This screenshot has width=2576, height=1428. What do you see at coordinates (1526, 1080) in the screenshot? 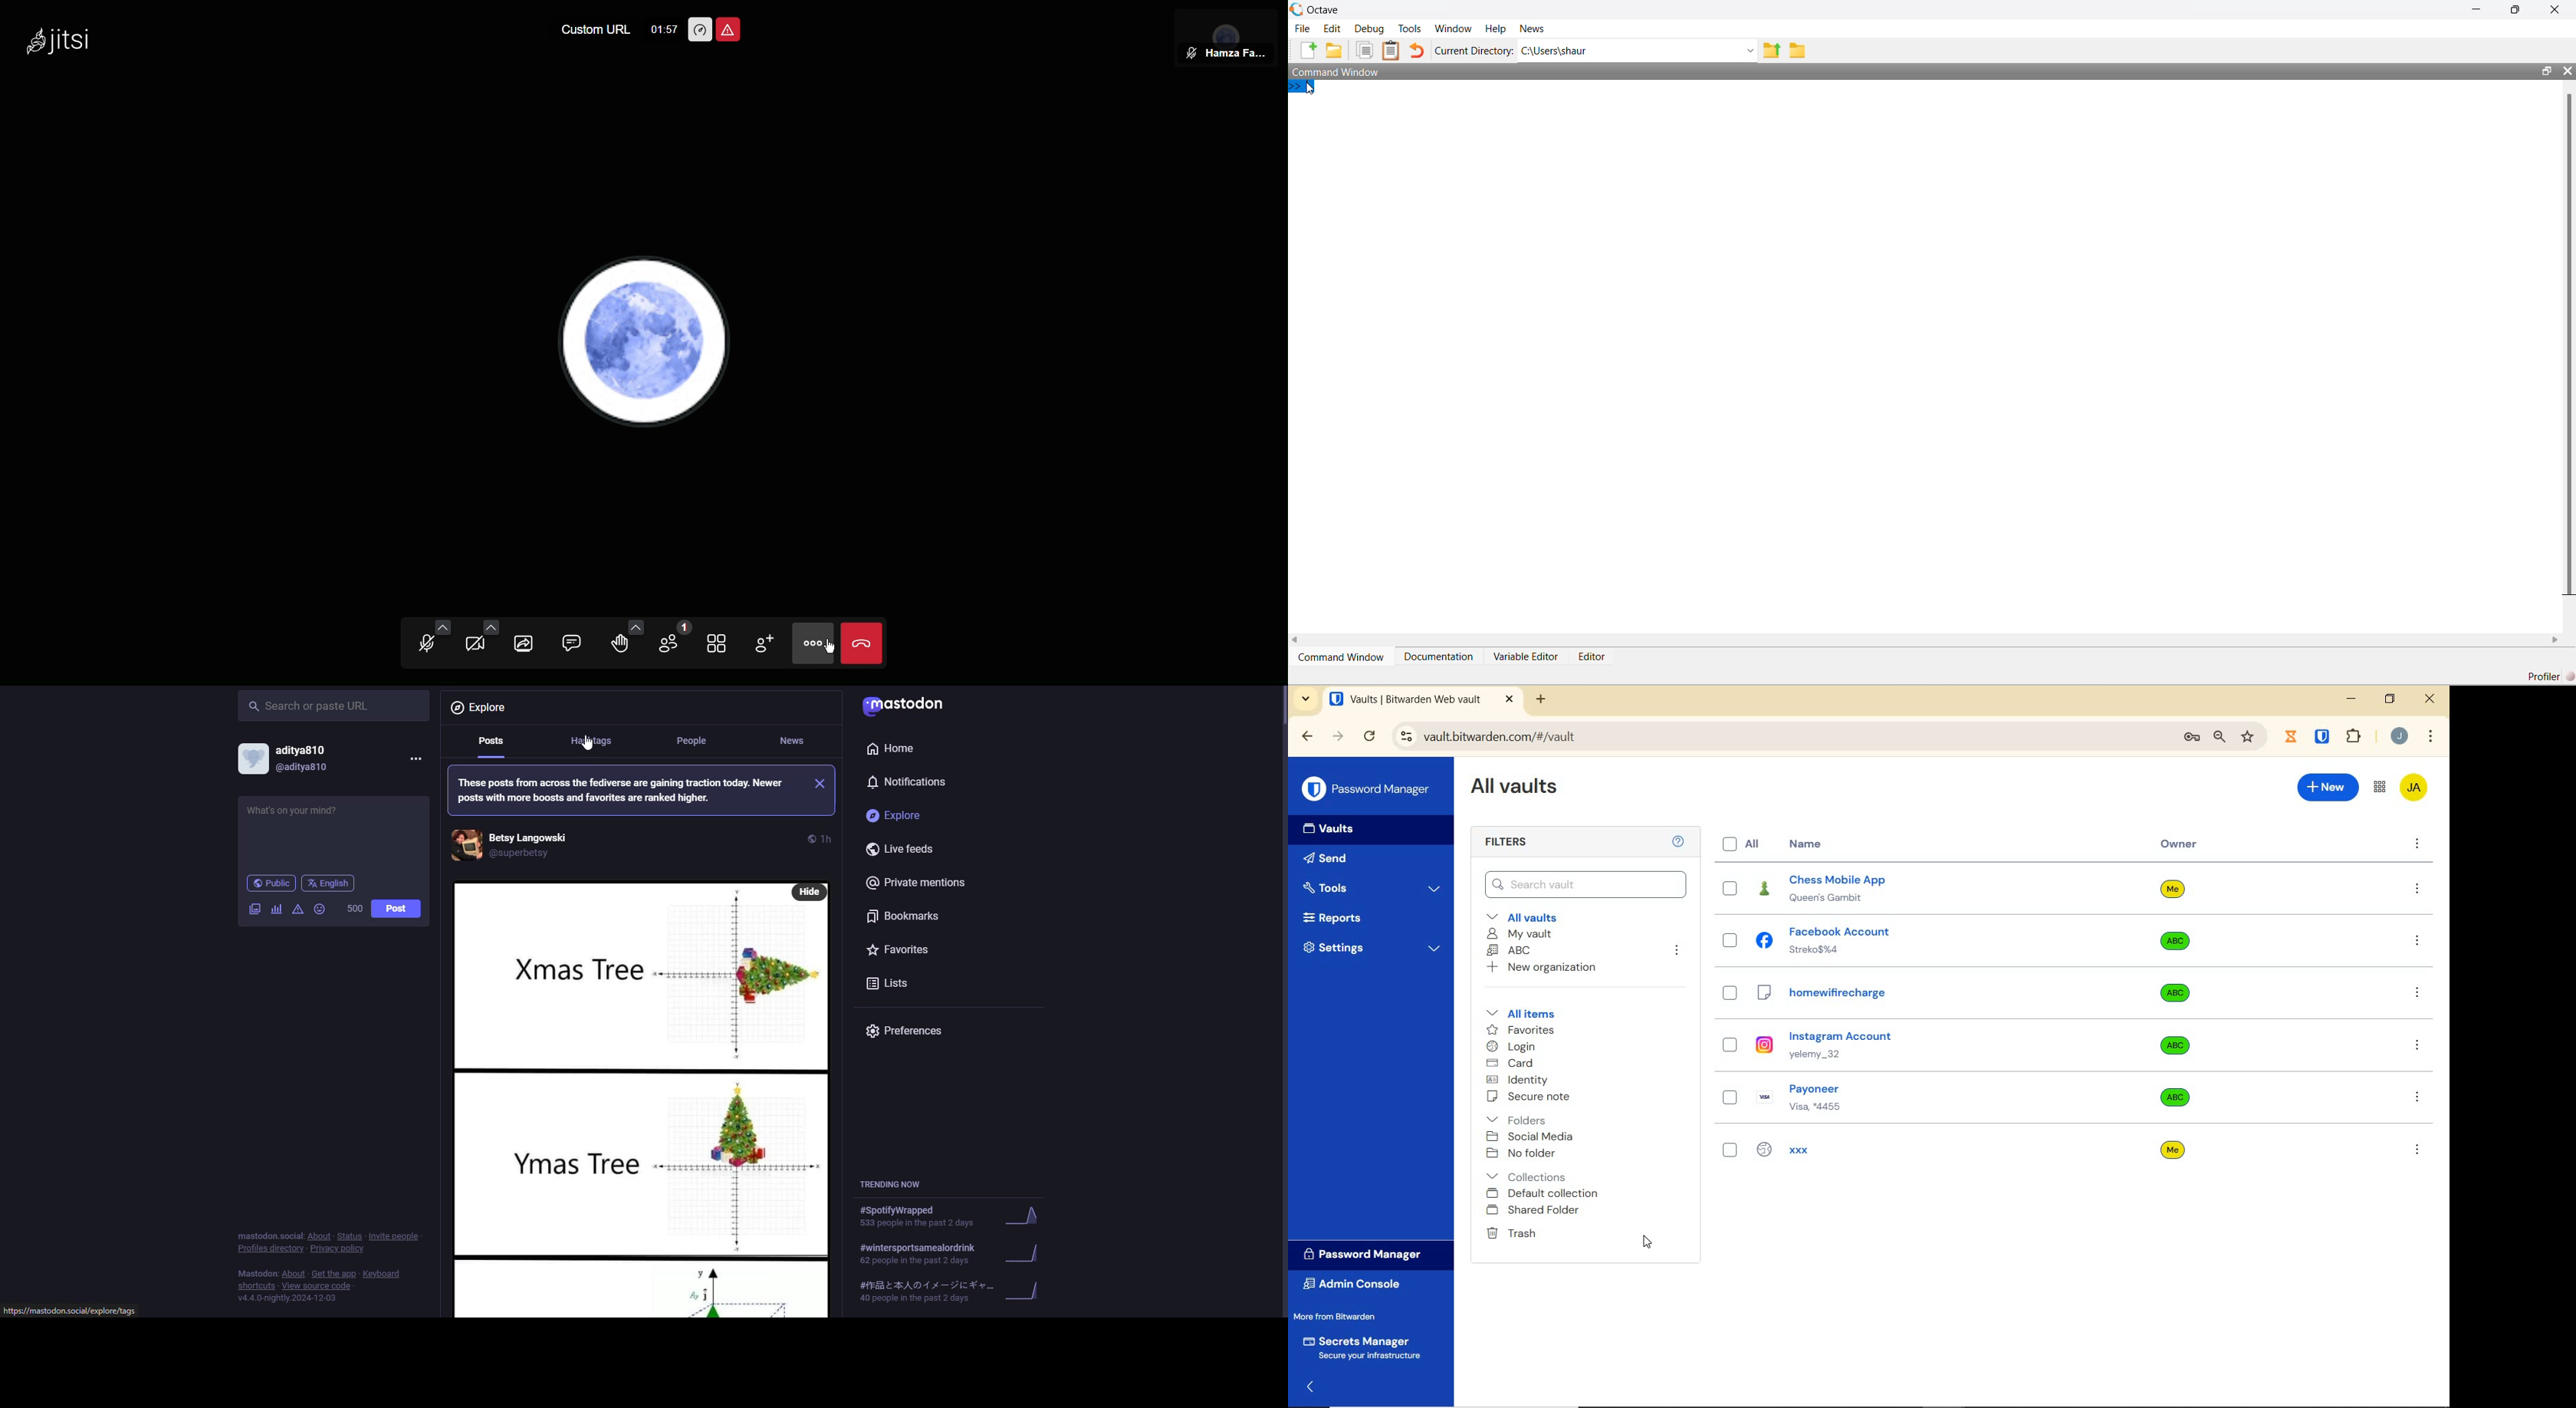
I see `identity` at bounding box center [1526, 1080].